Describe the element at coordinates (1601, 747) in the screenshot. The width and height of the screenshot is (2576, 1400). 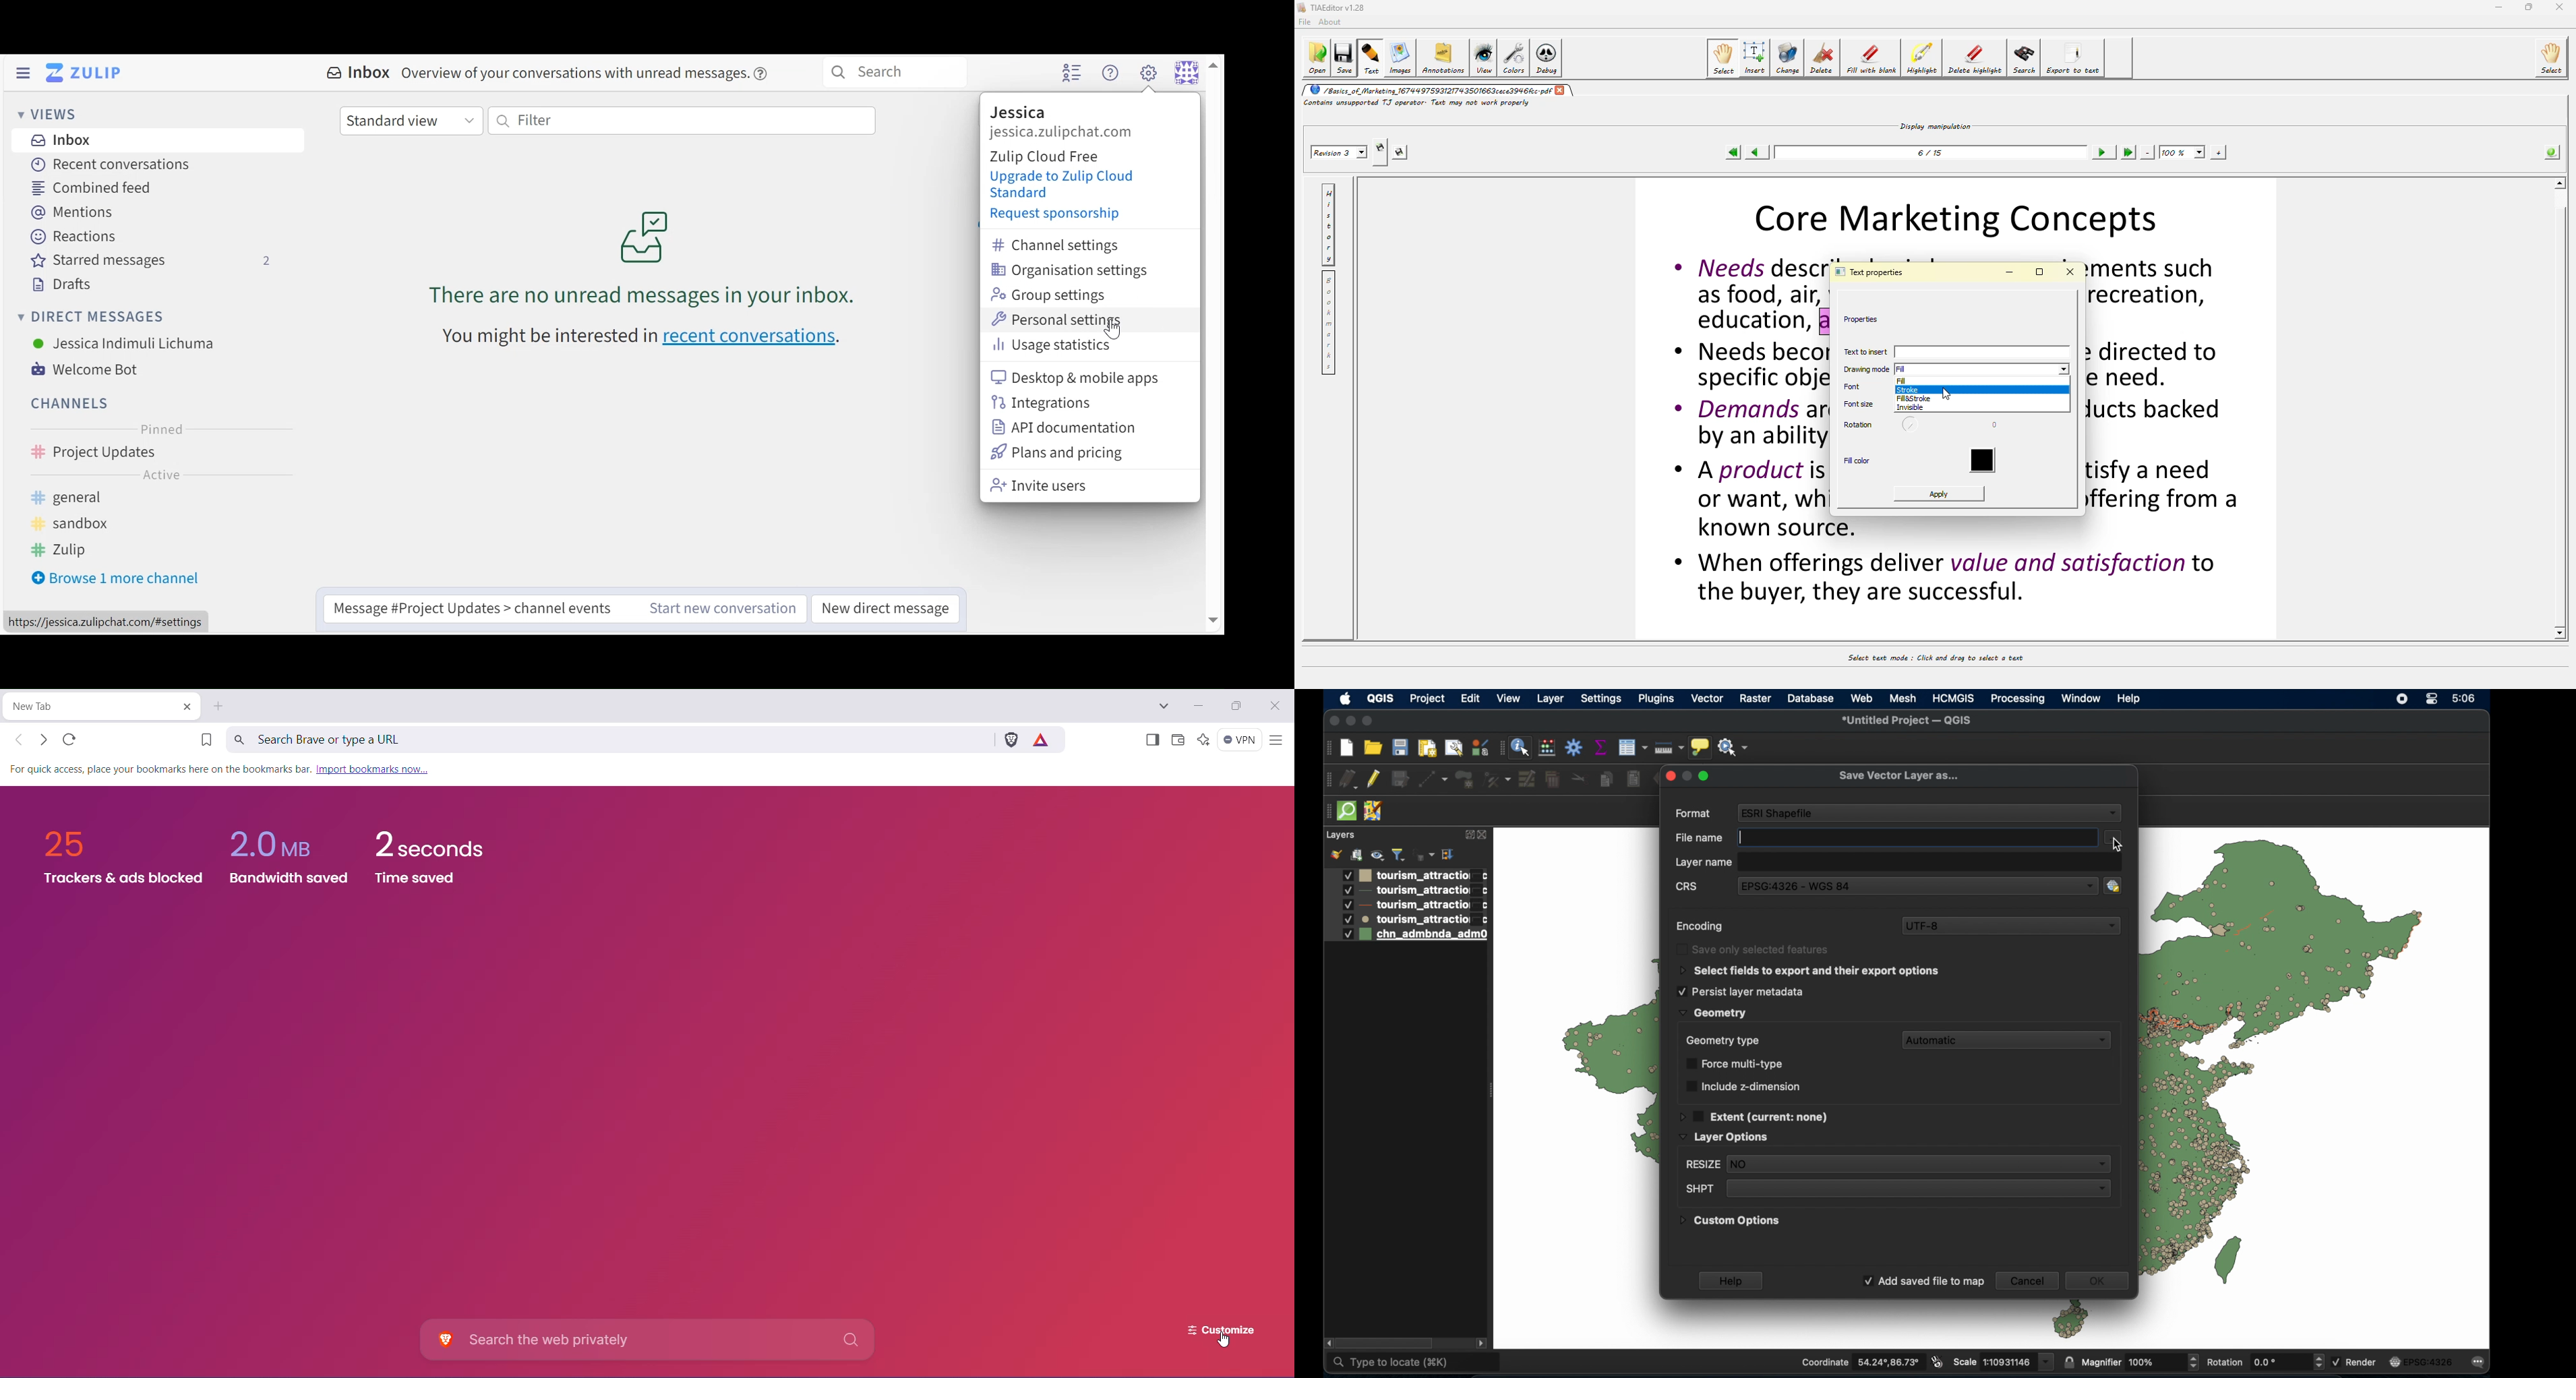
I see `show staistical summary` at that location.